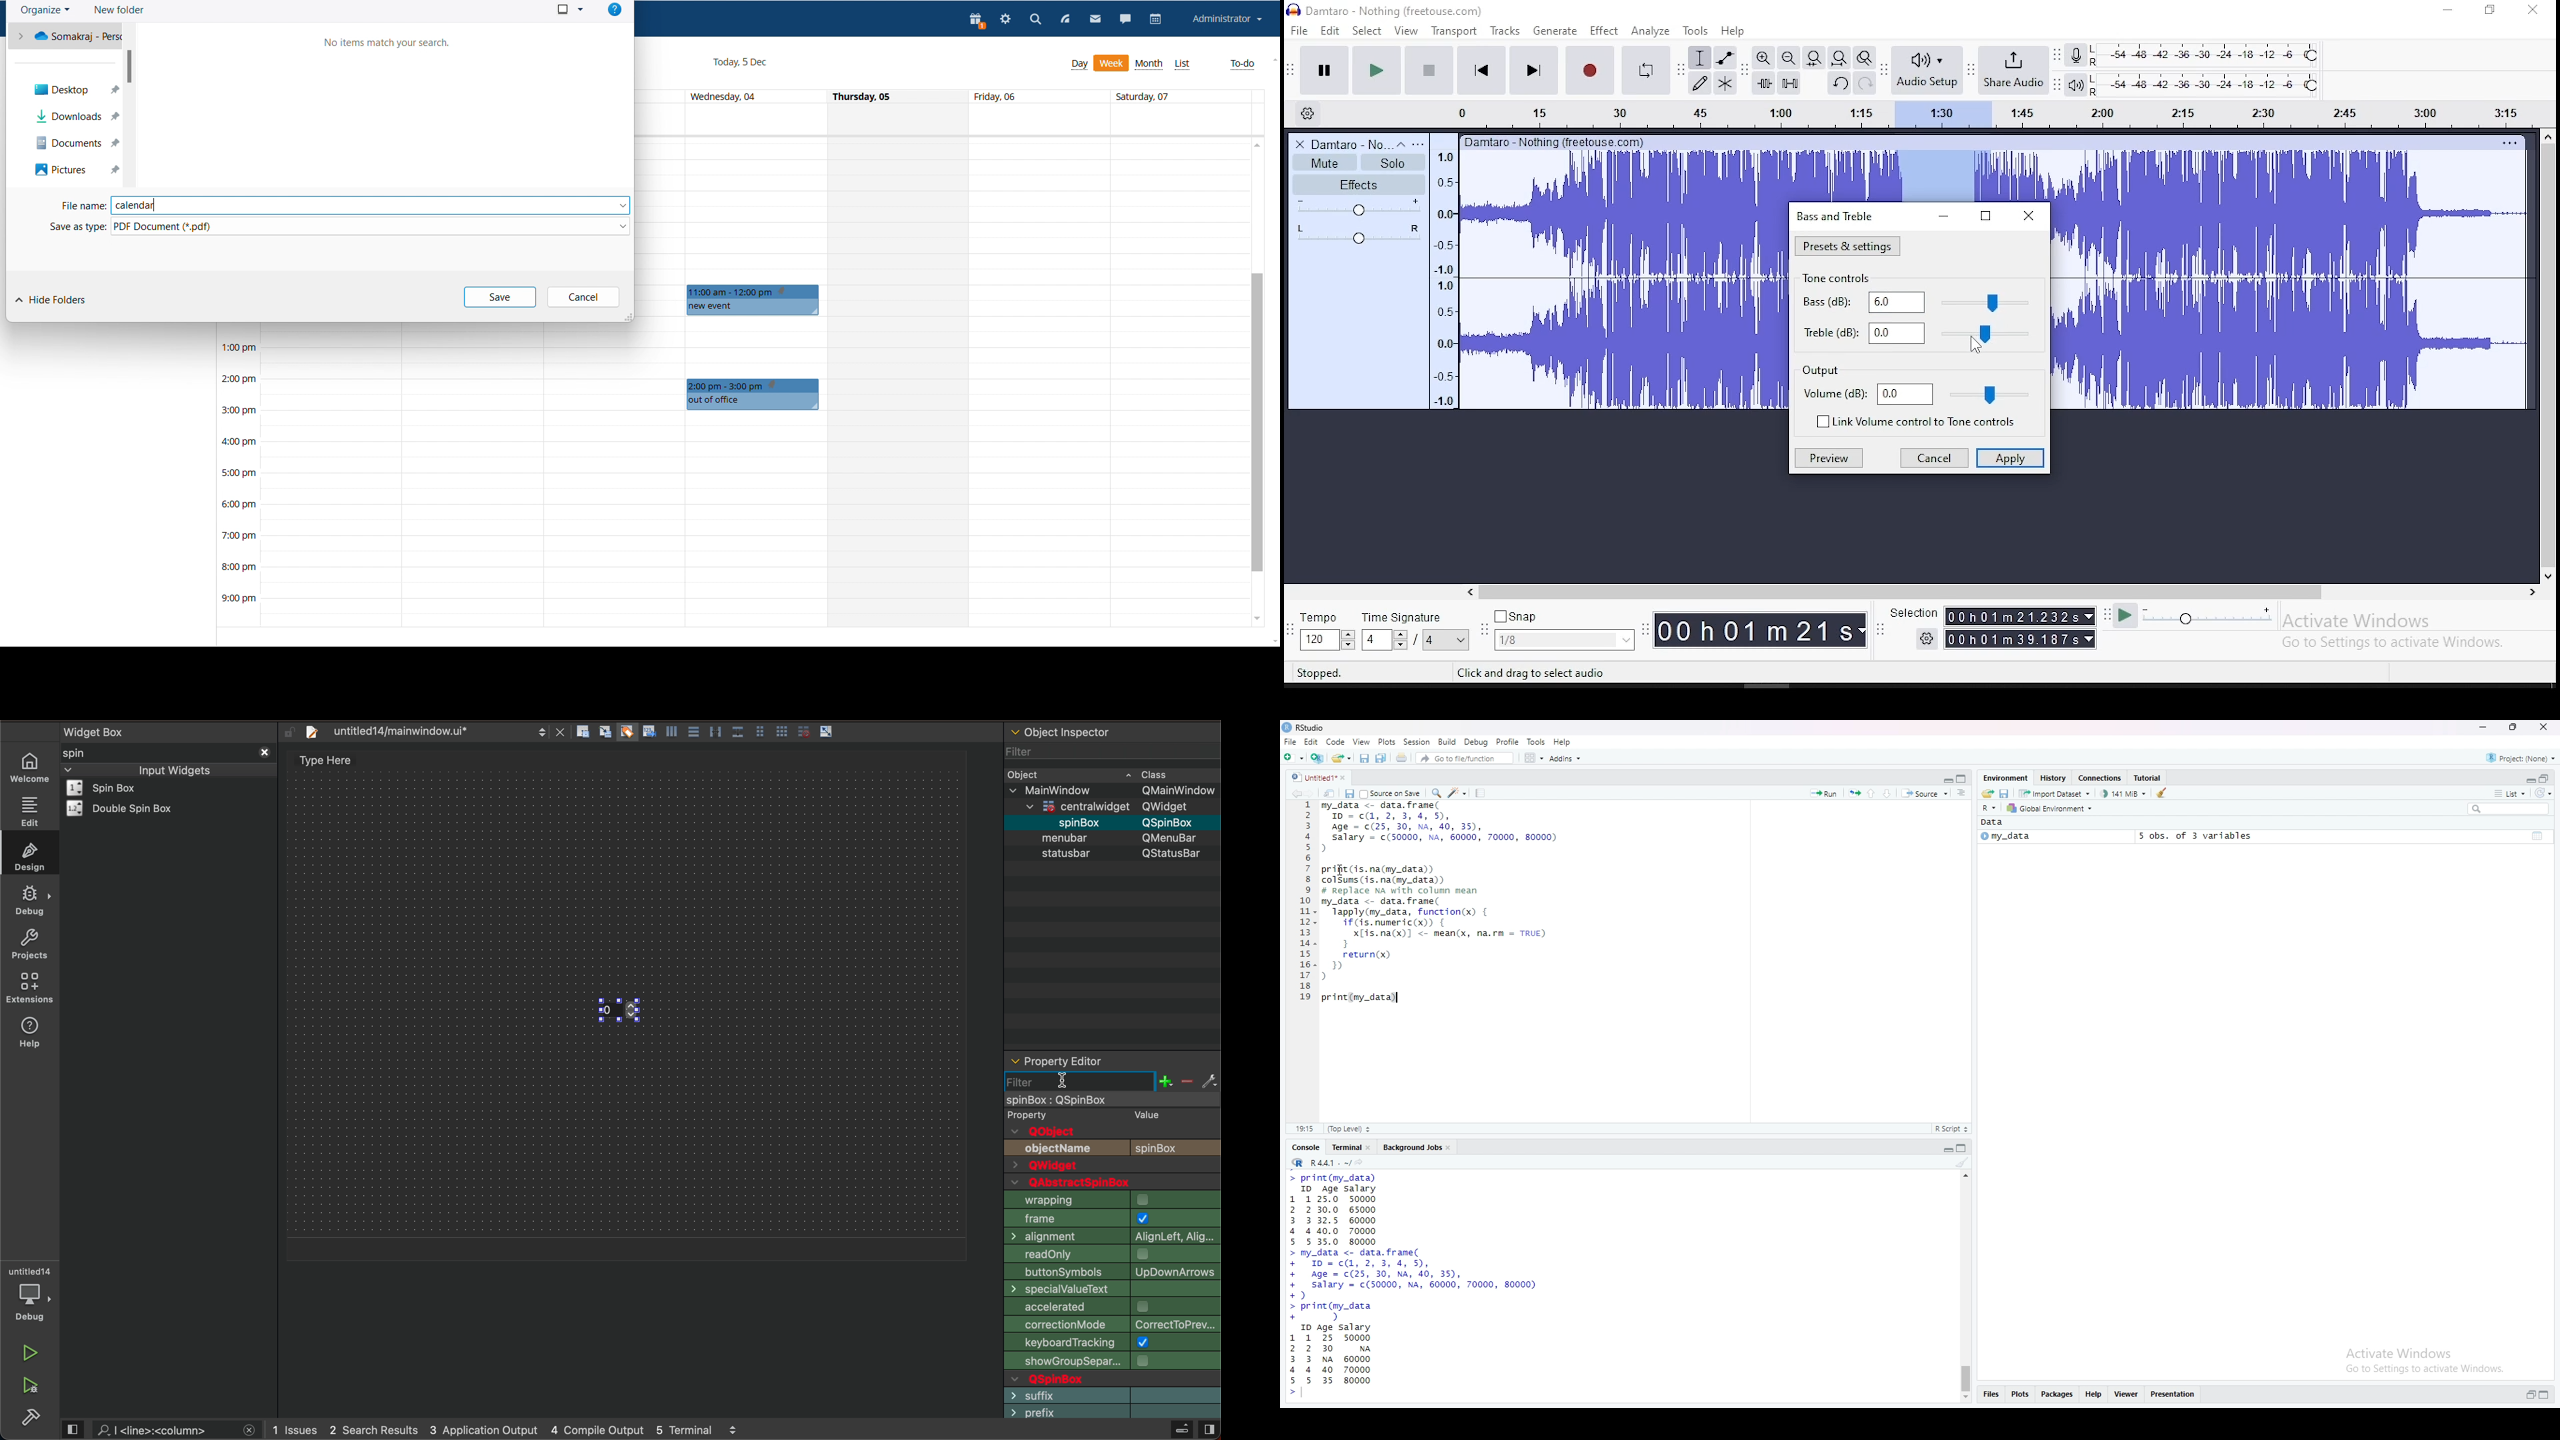 This screenshot has width=2576, height=1456. What do you see at coordinates (1306, 905) in the screenshot?
I see `line numbers` at bounding box center [1306, 905].